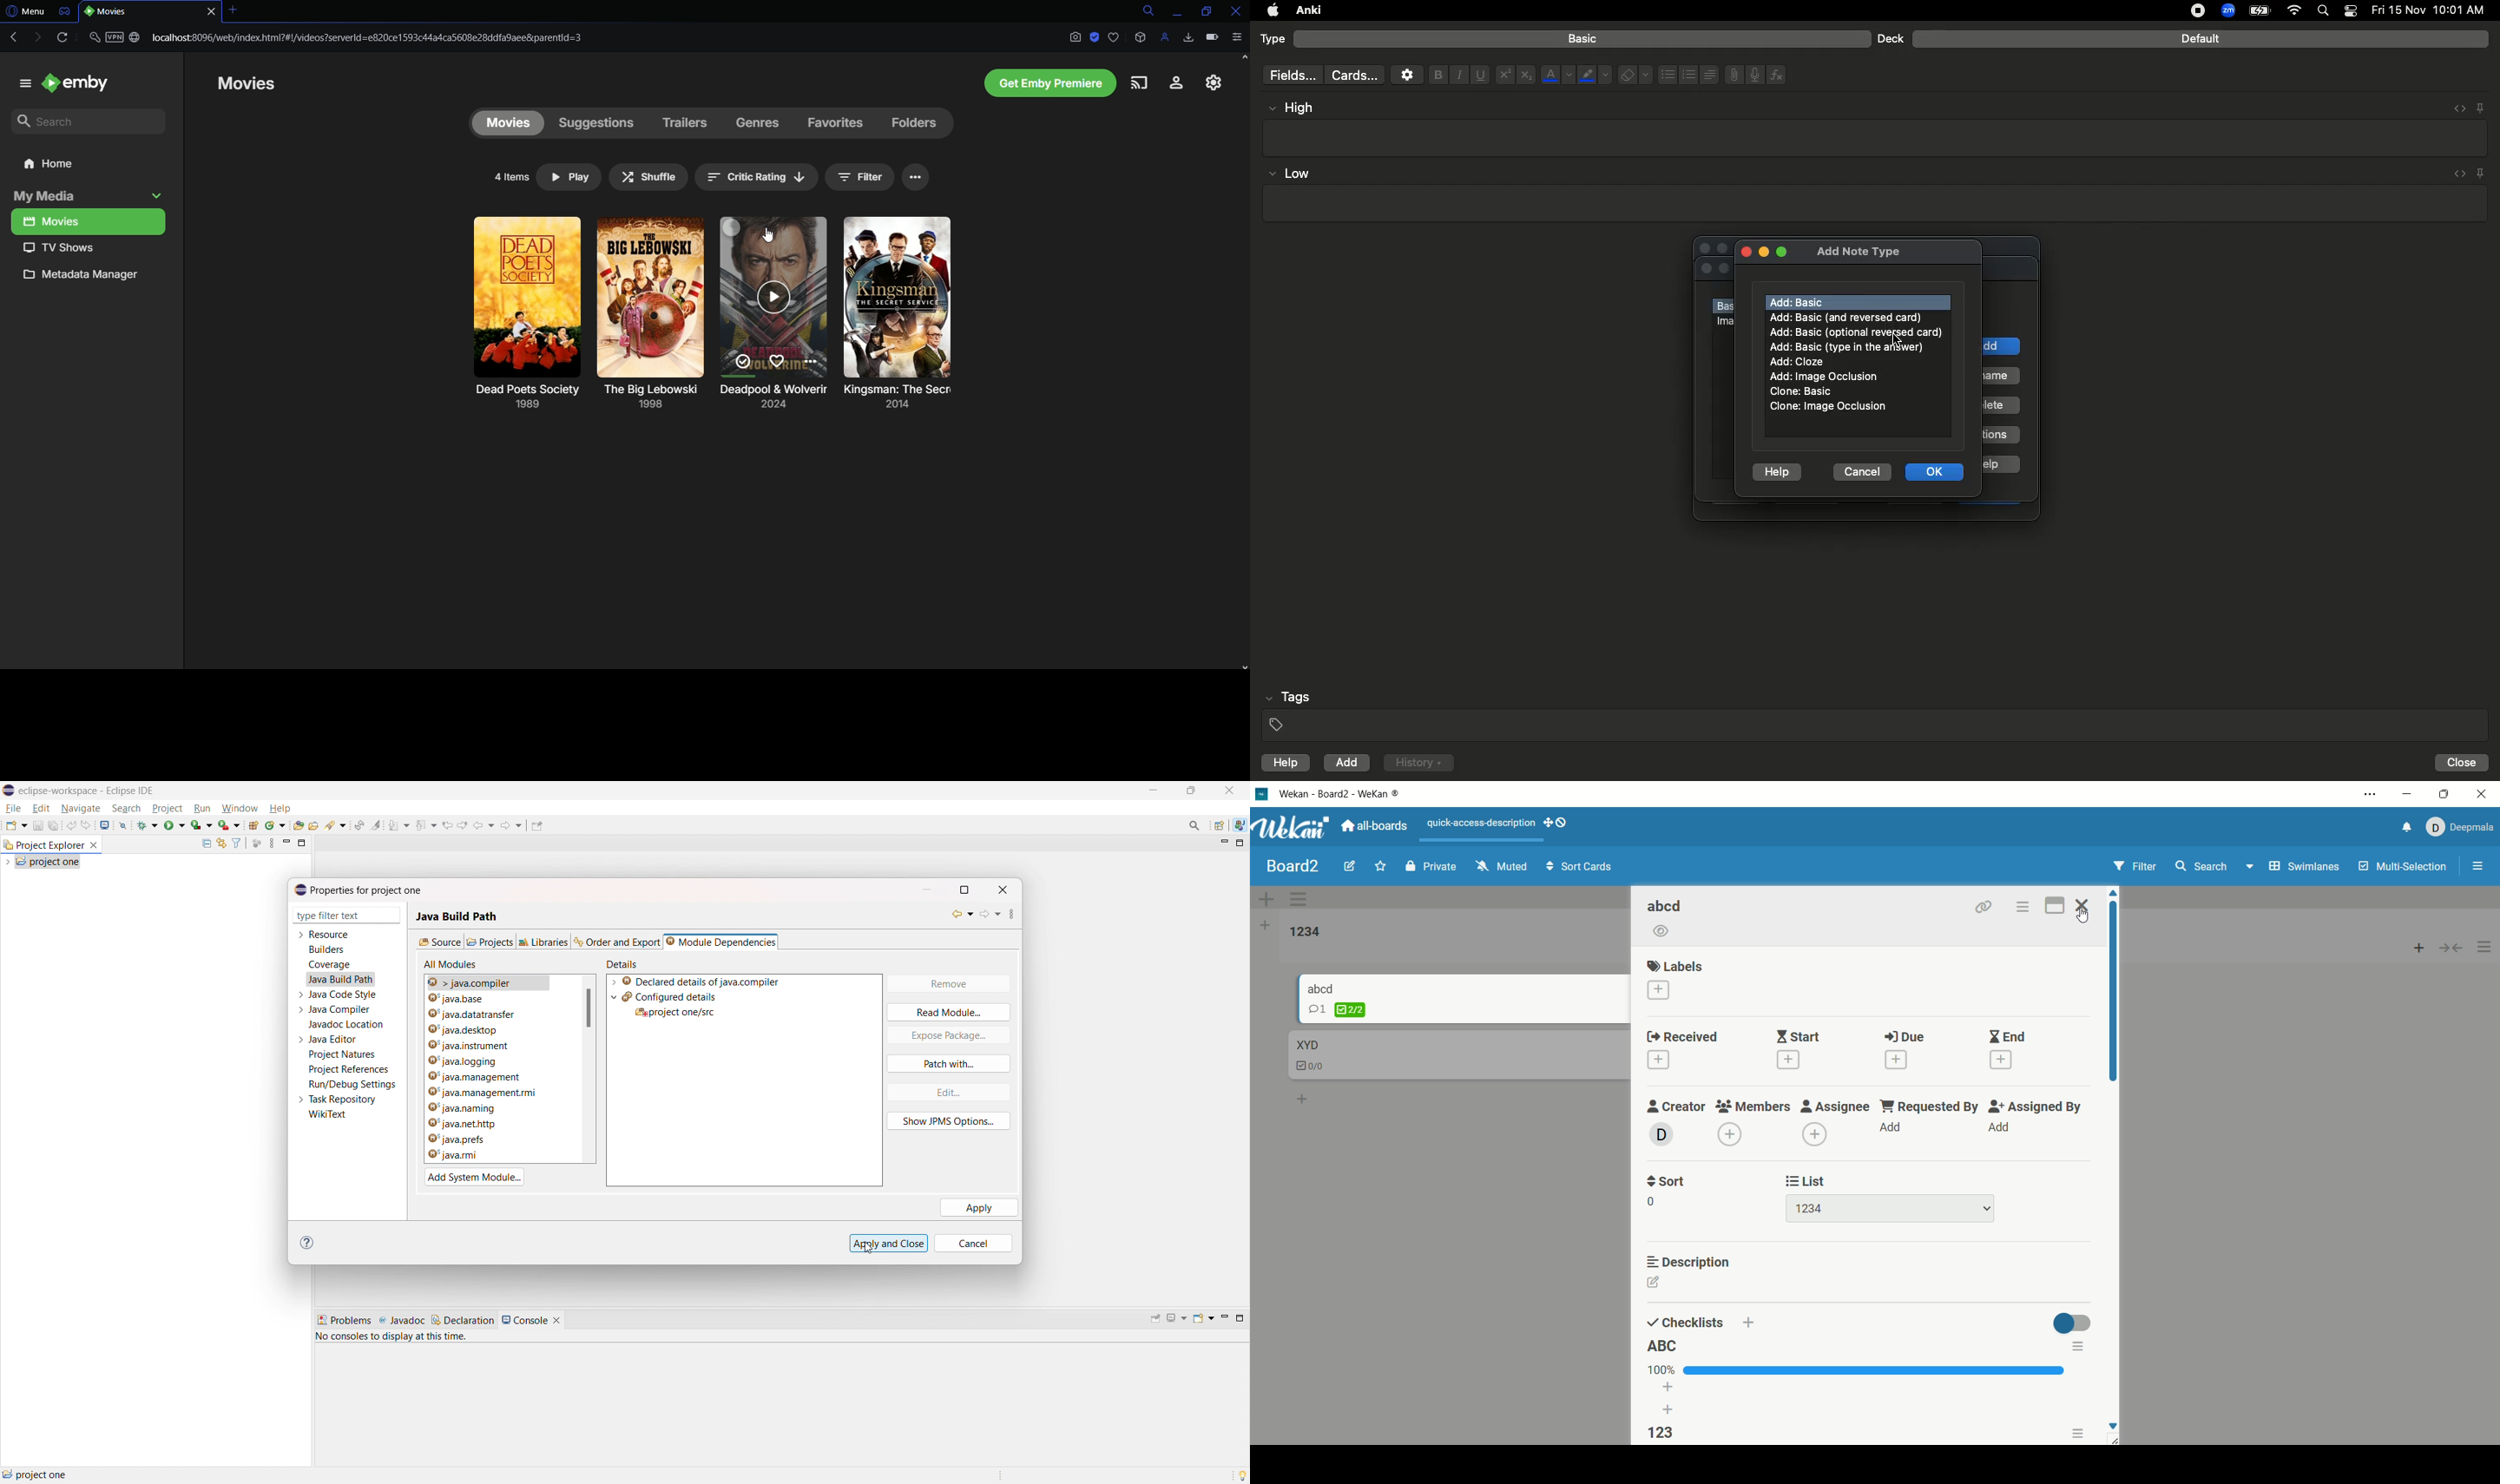 The image size is (2520, 1484). I want to click on Metadata manager, so click(88, 277).